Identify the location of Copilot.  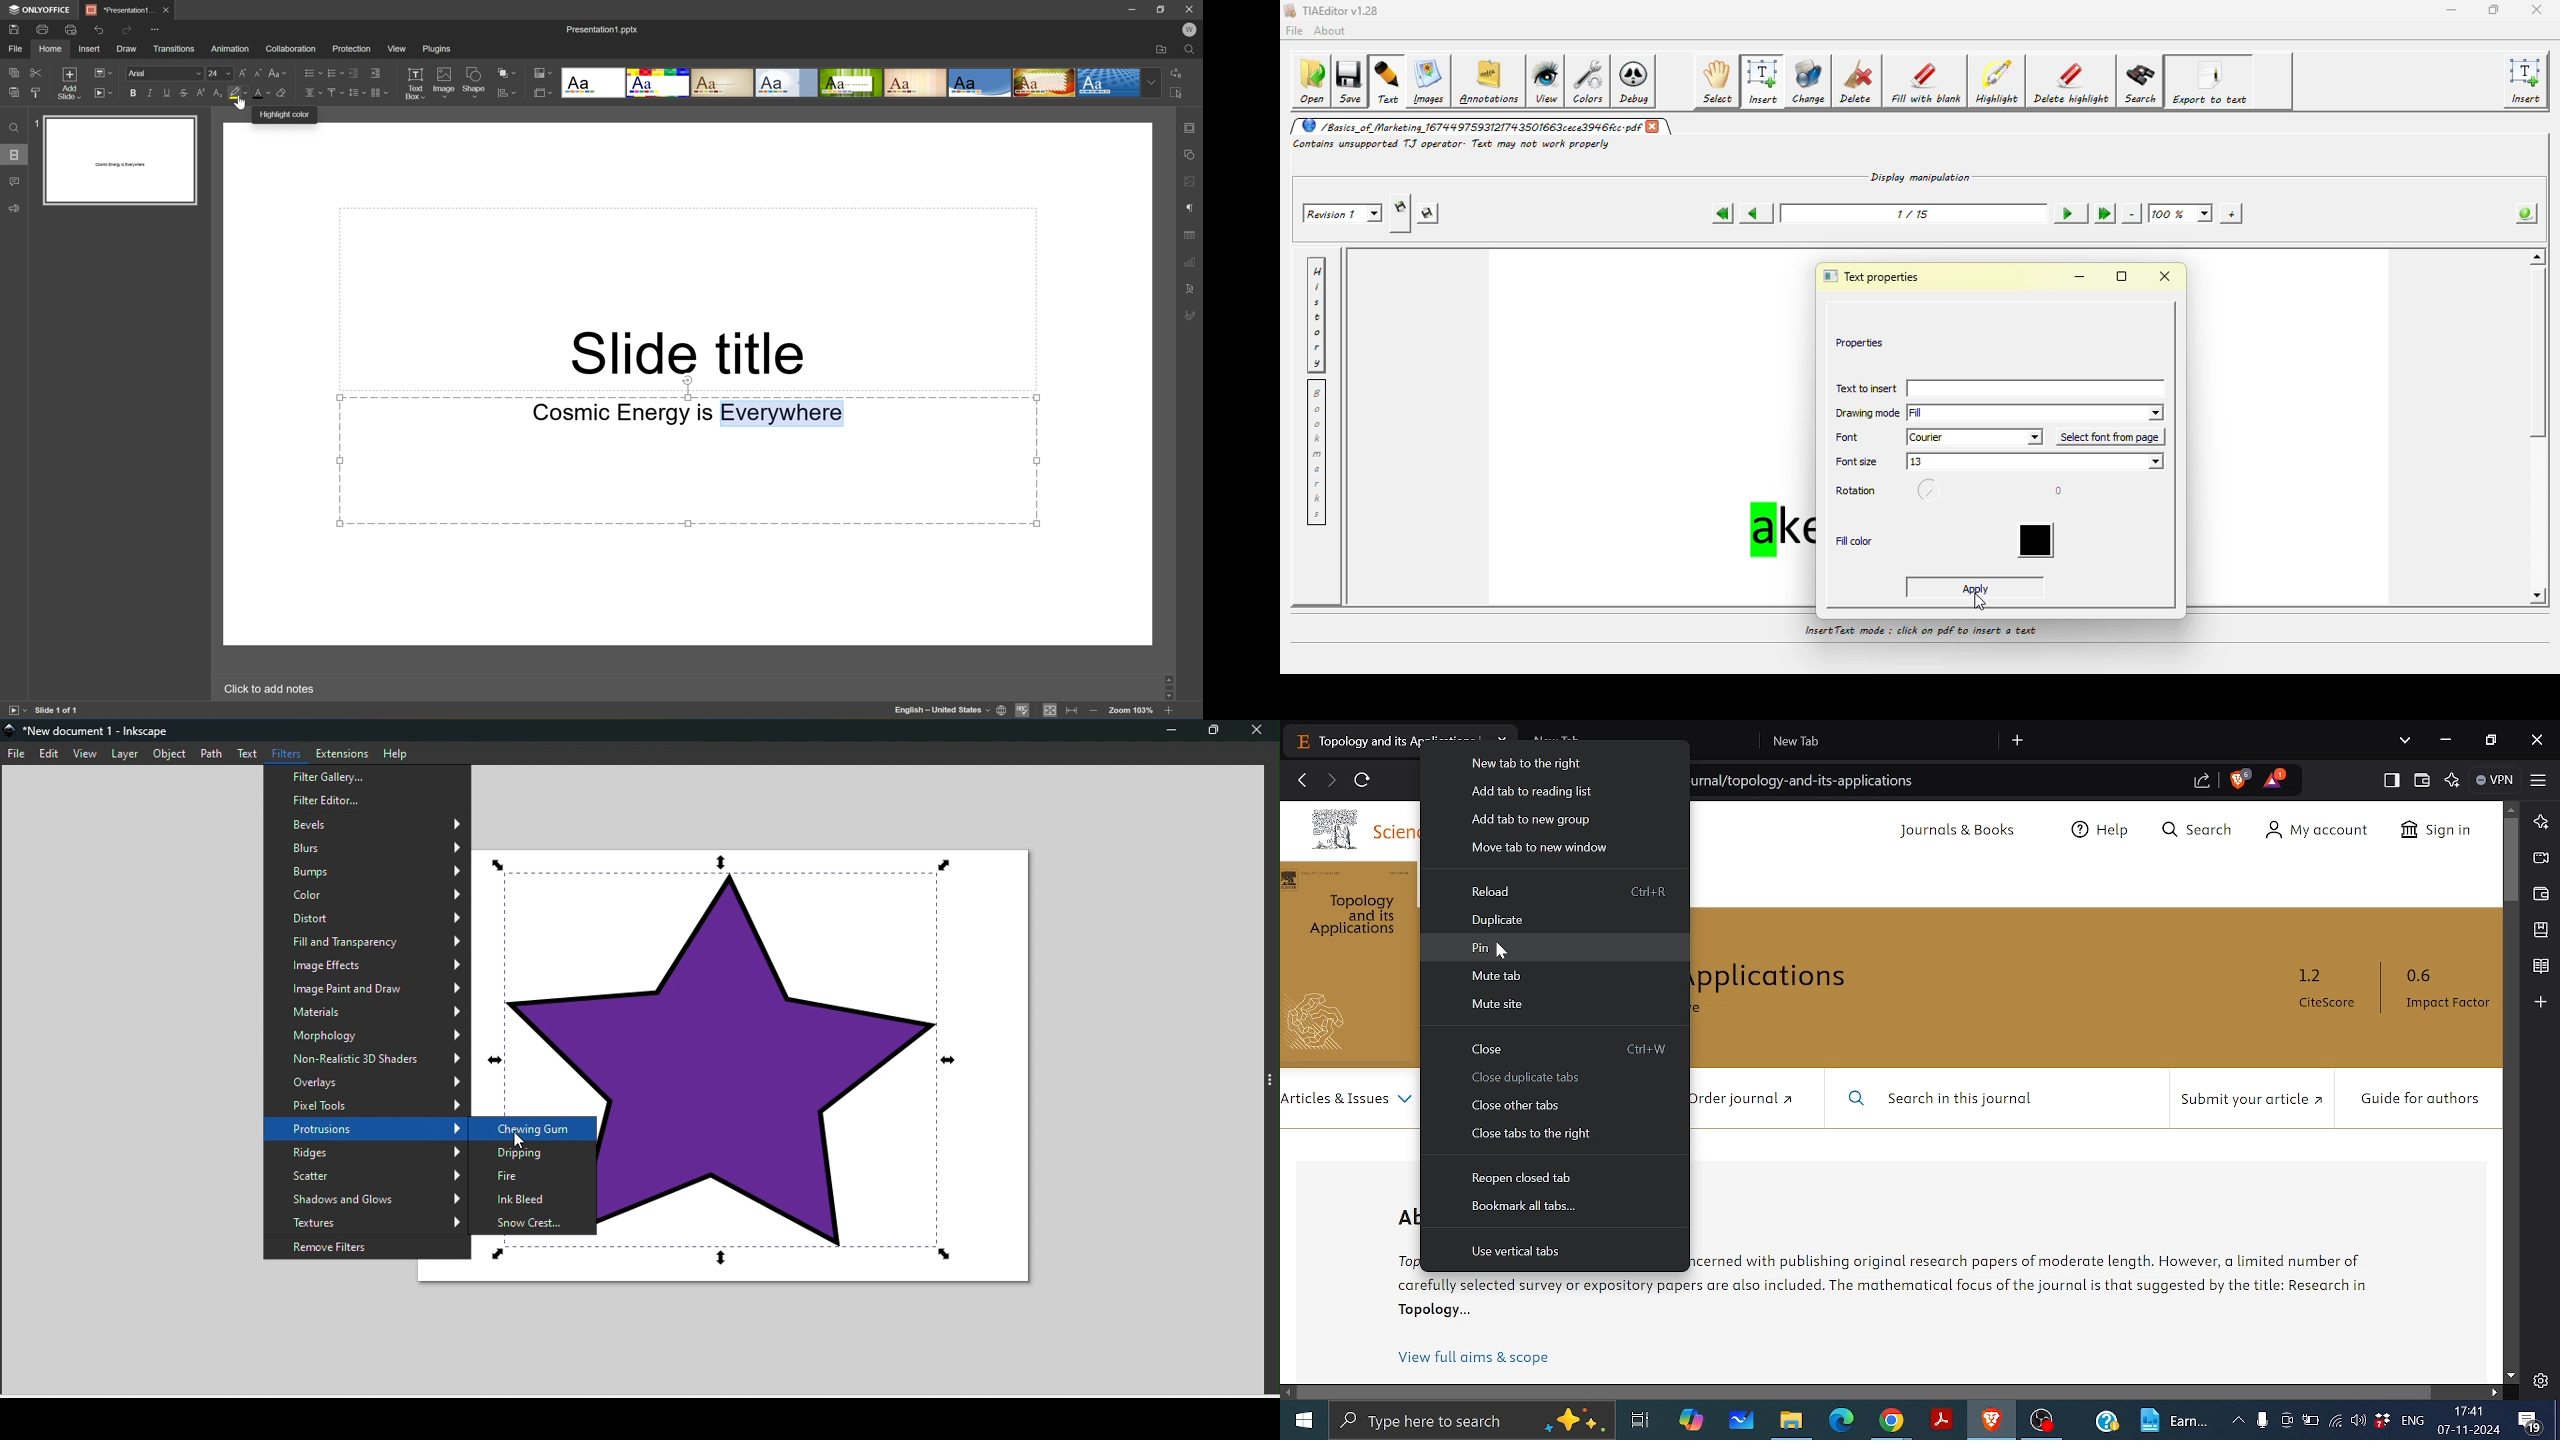
(1694, 1422).